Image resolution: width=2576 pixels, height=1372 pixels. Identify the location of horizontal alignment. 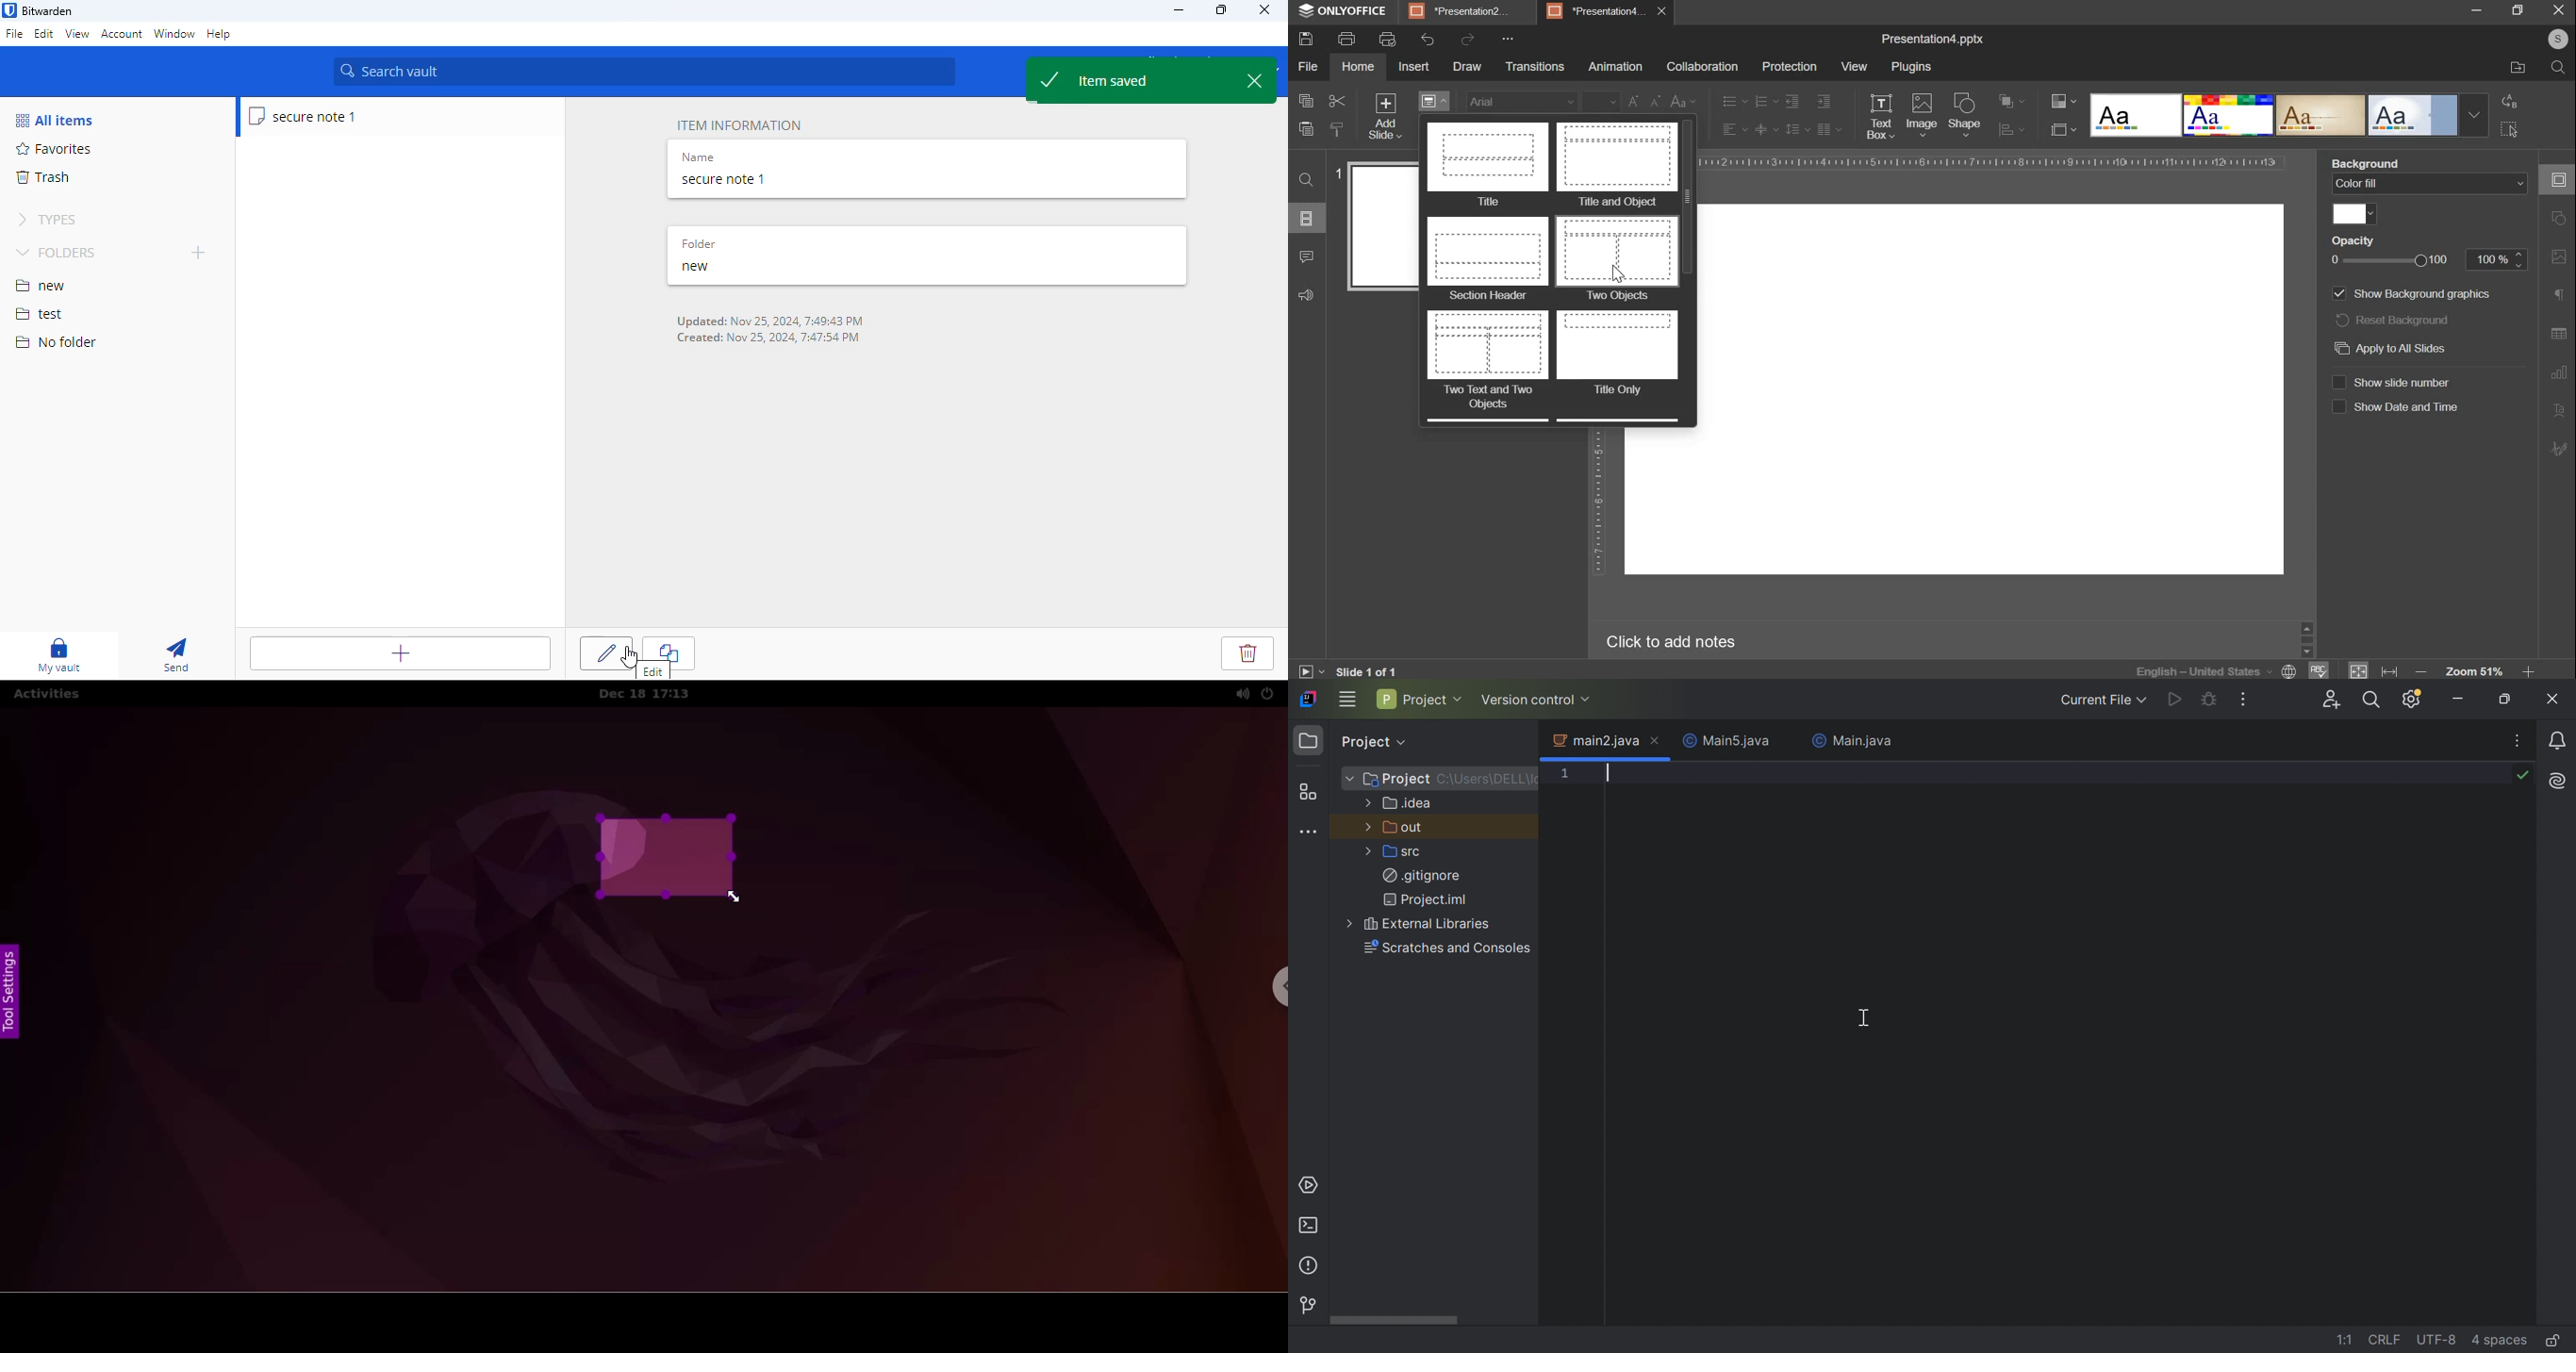
(1734, 129).